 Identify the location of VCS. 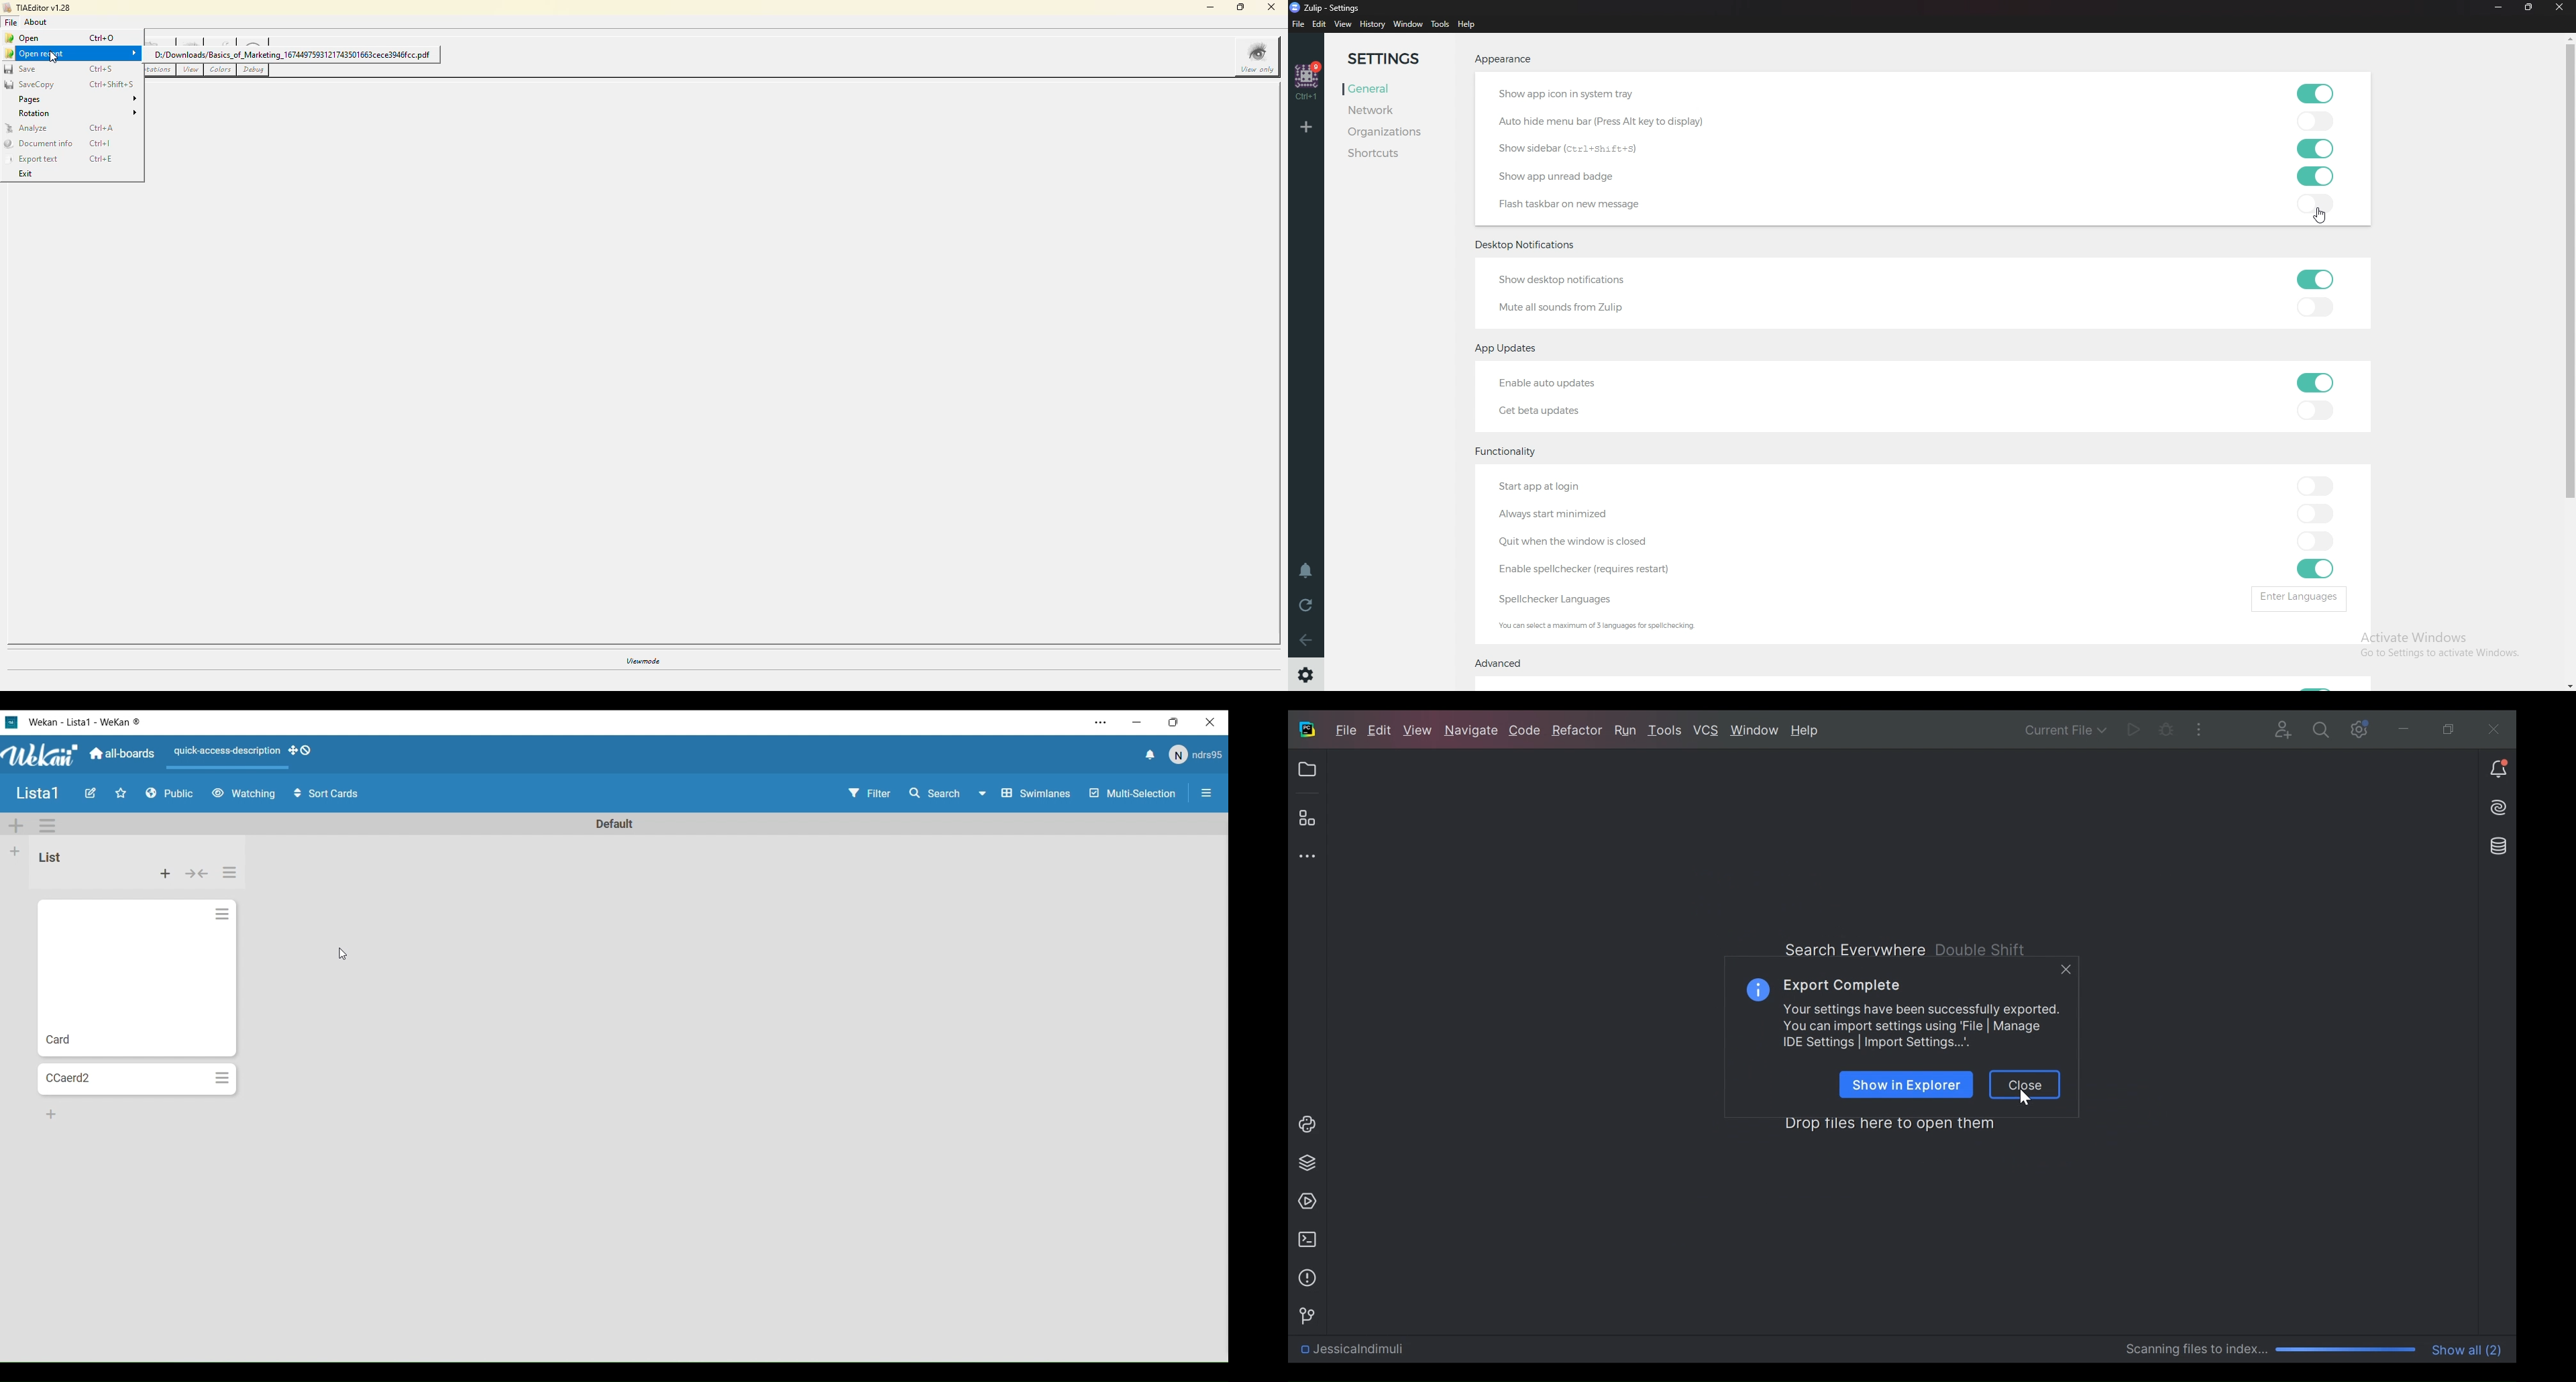
(1706, 731).